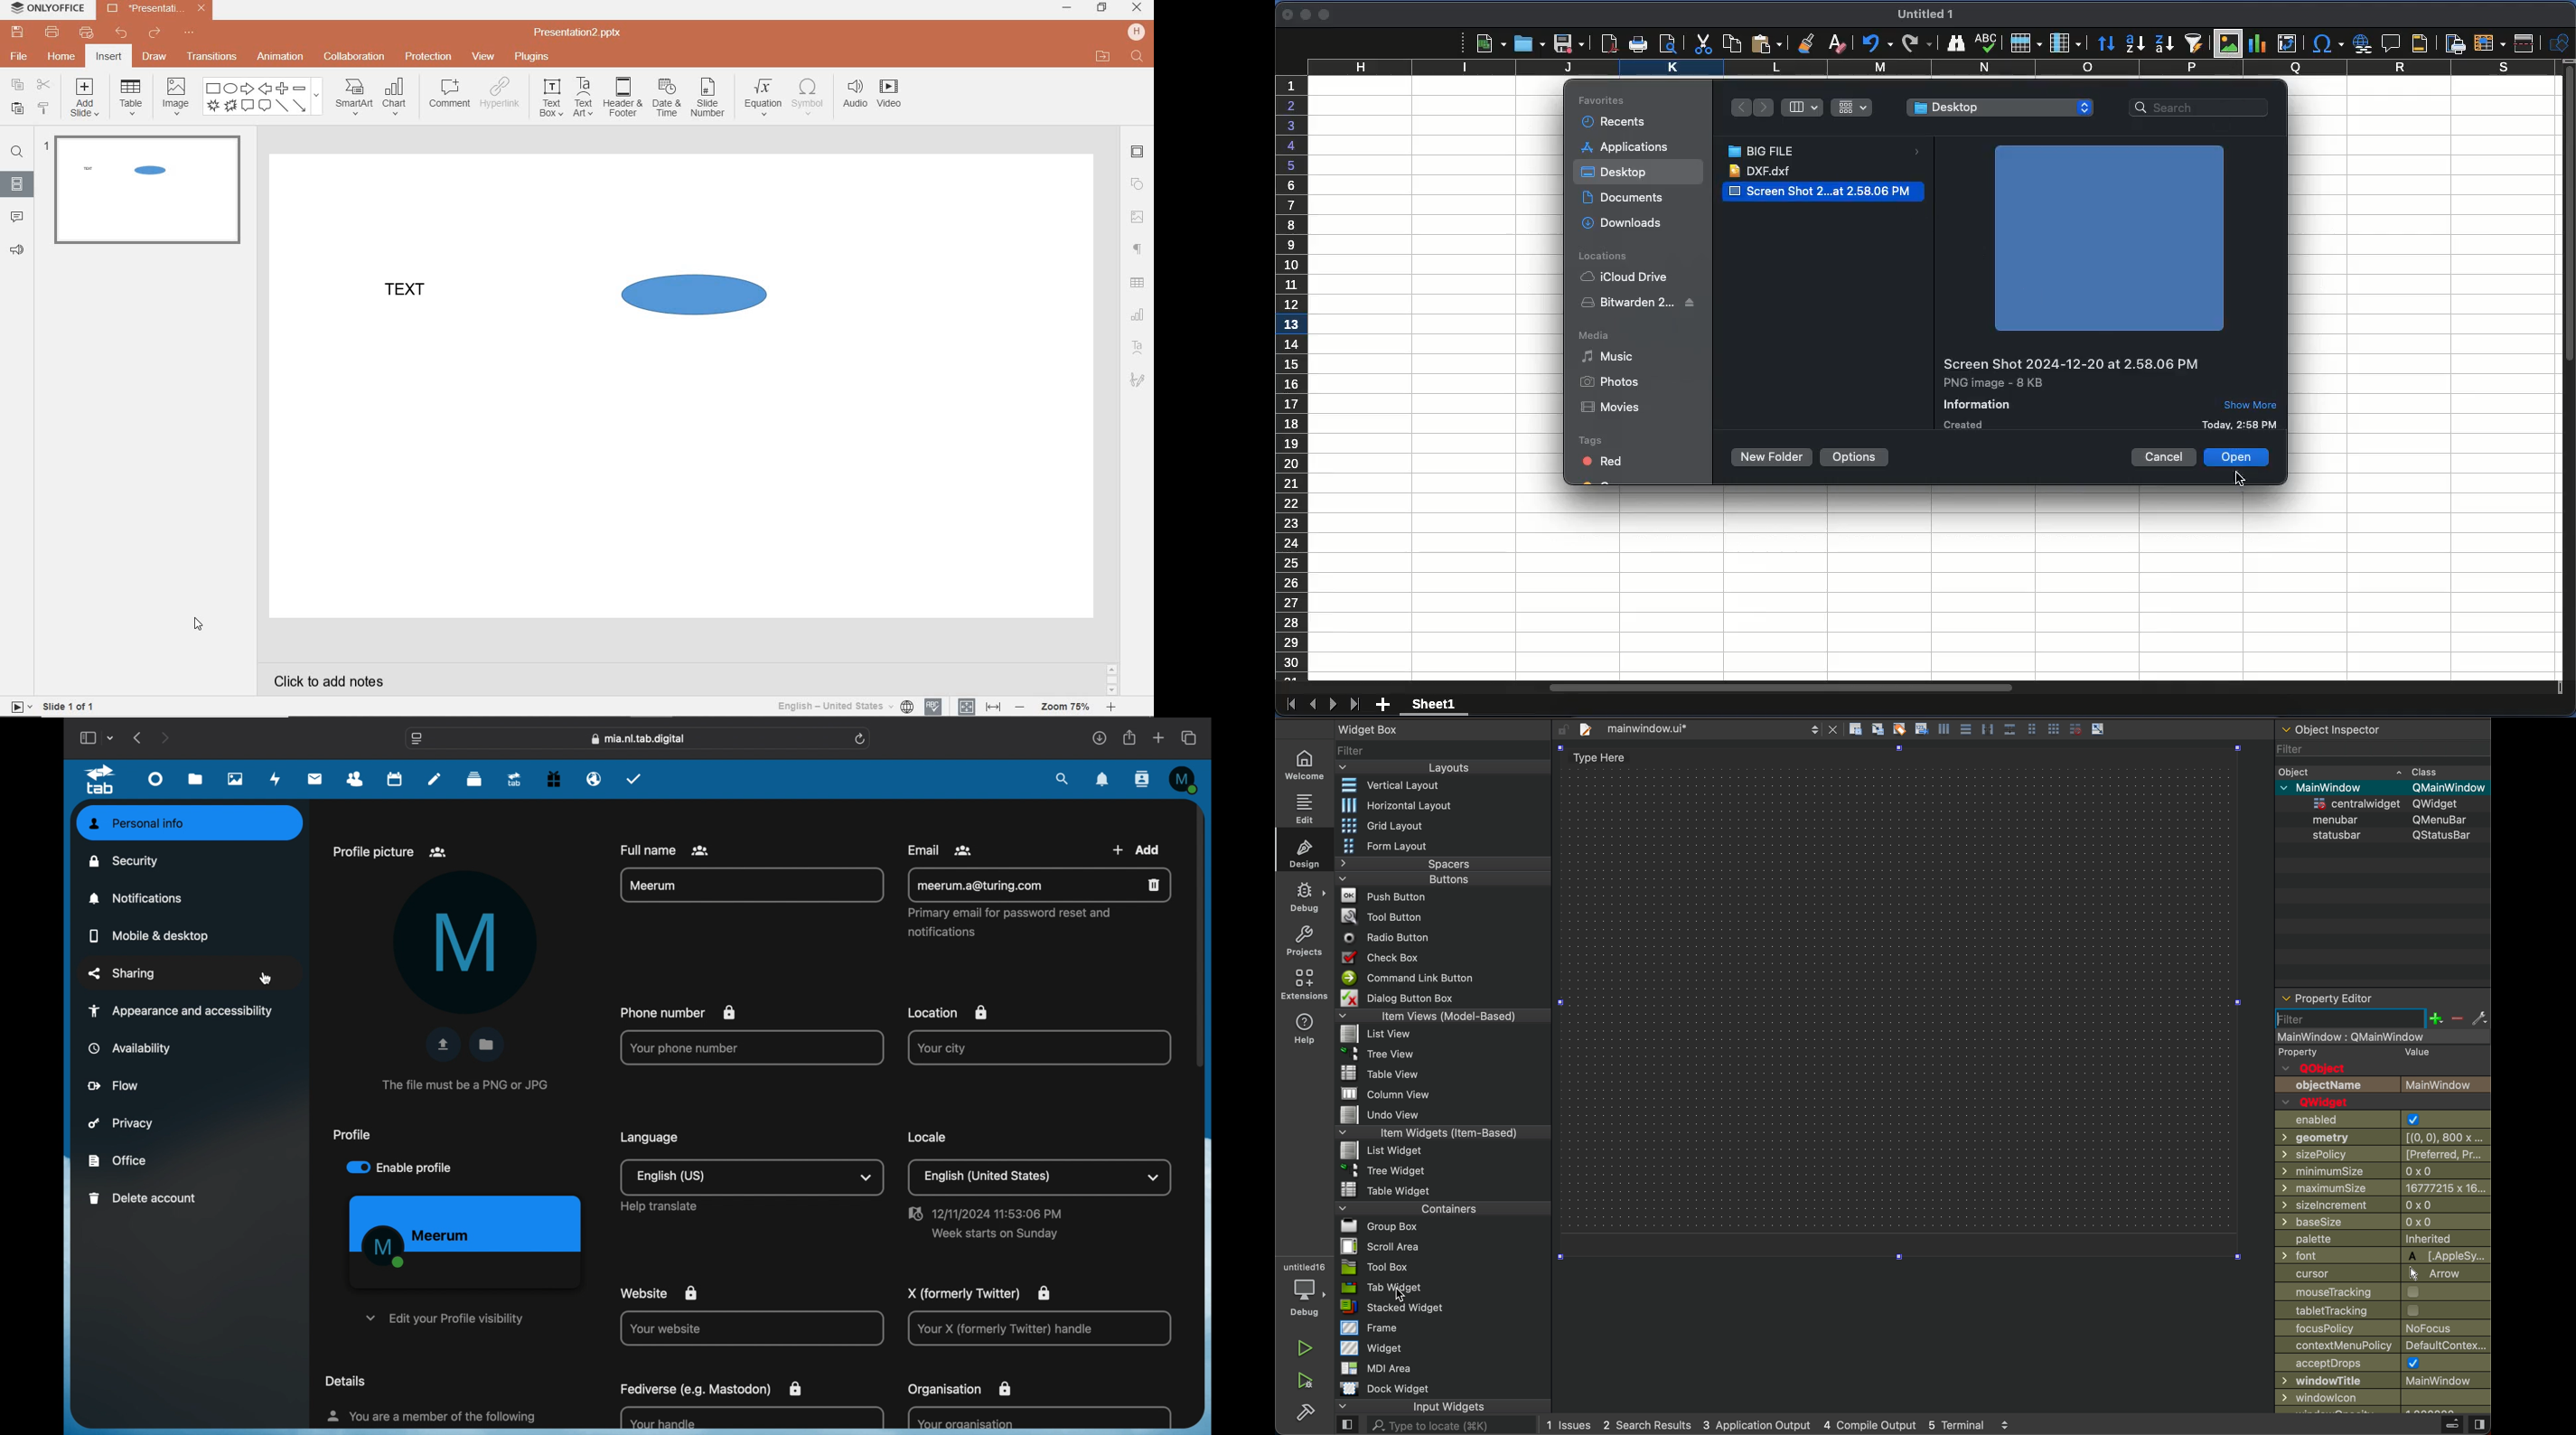 The height and width of the screenshot is (1456, 2576). Describe the element at coordinates (396, 780) in the screenshot. I see `calendar` at that location.